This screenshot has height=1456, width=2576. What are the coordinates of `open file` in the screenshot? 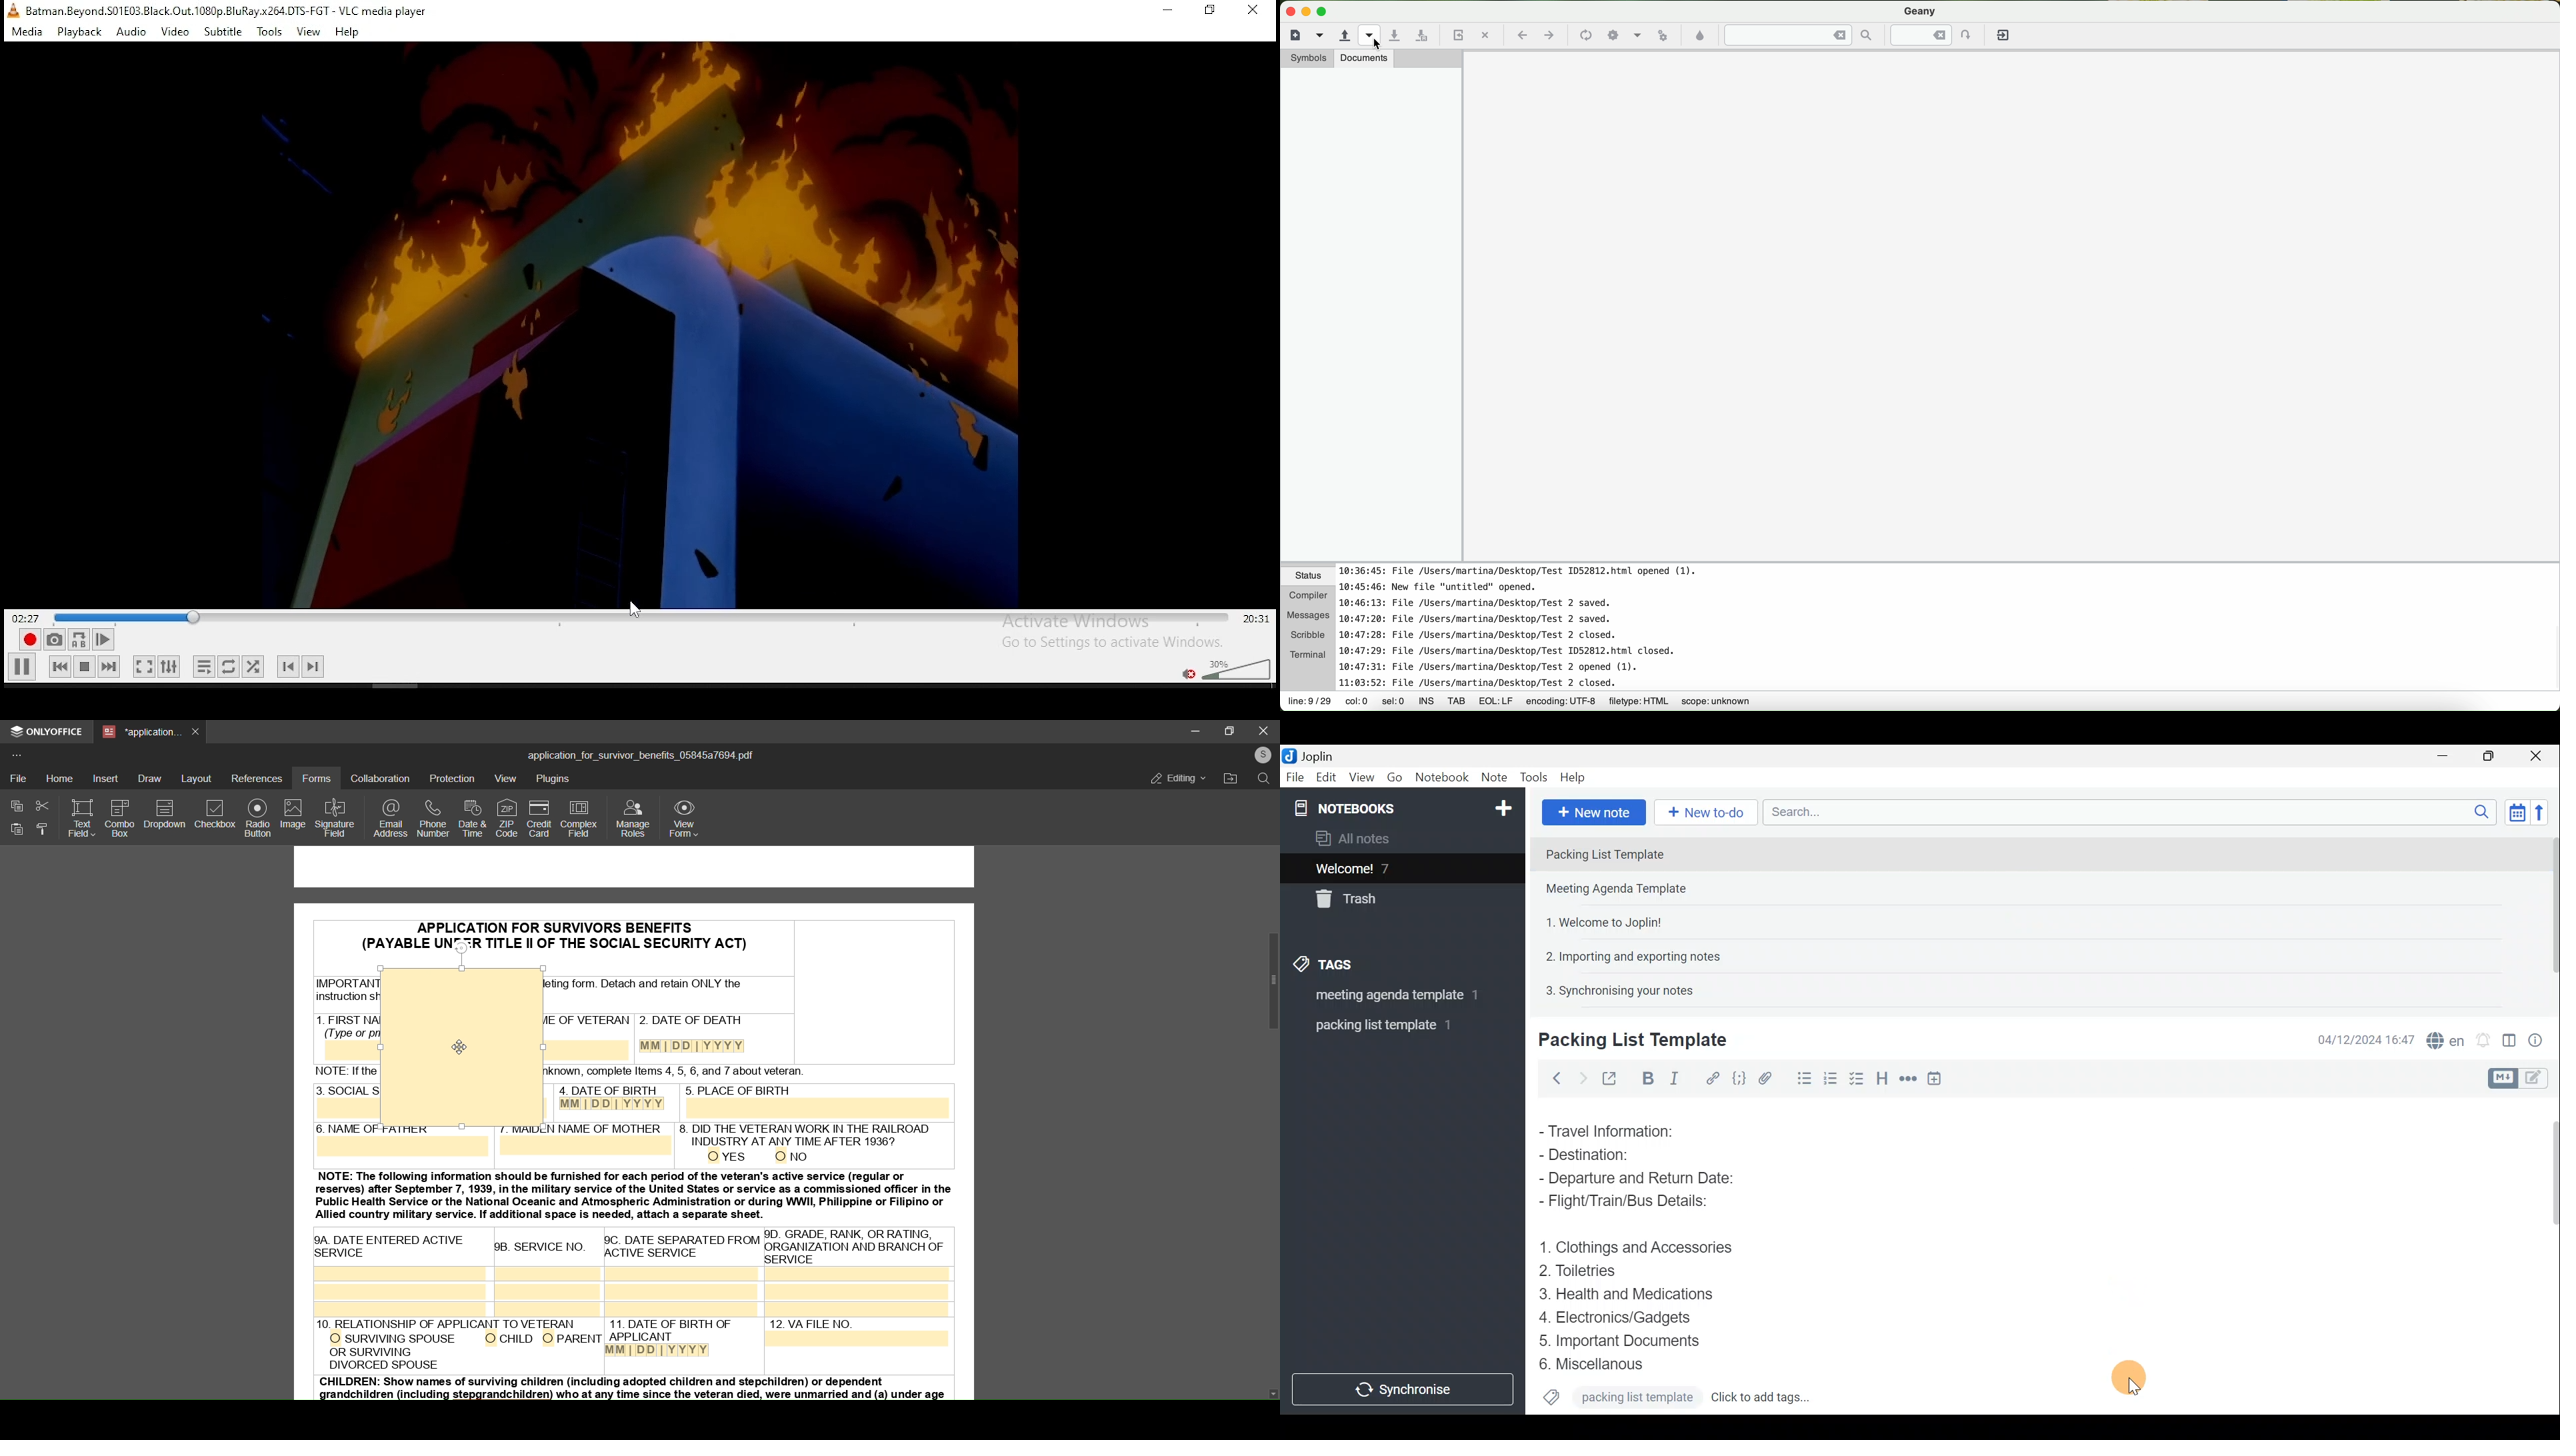 It's located at (1231, 779).